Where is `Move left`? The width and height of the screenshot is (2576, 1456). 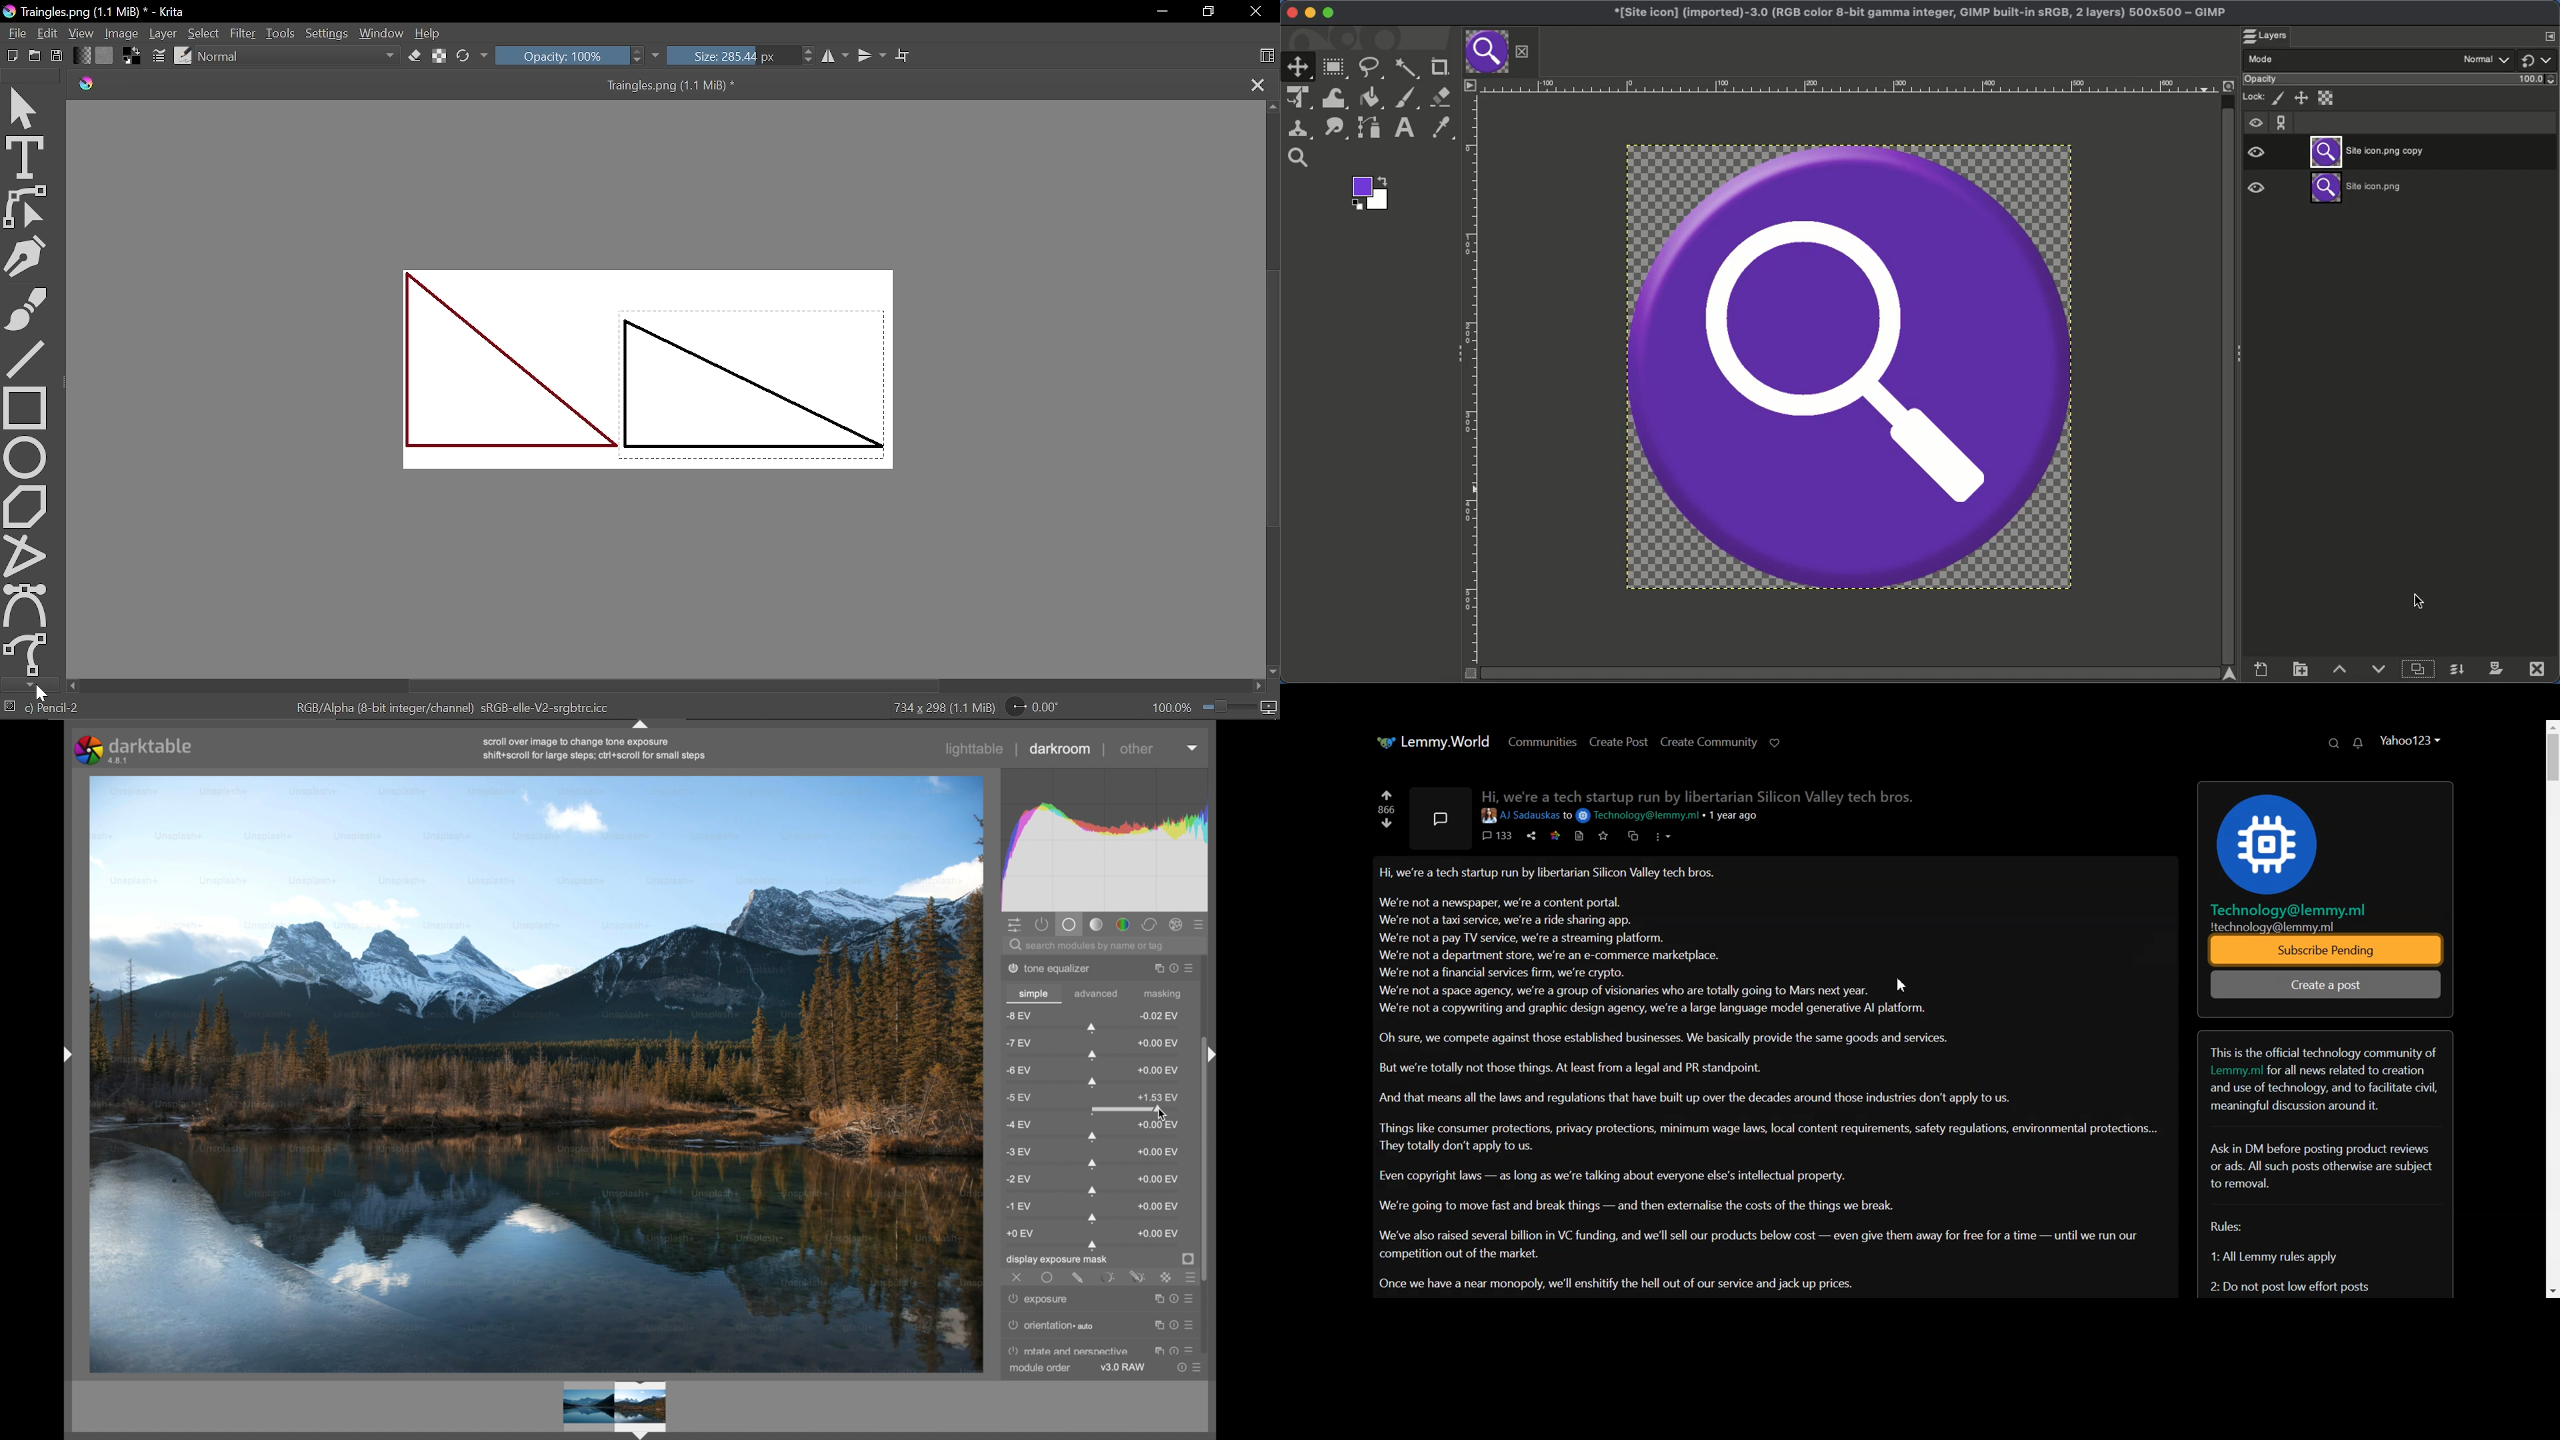
Move left is located at coordinates (72, 686).